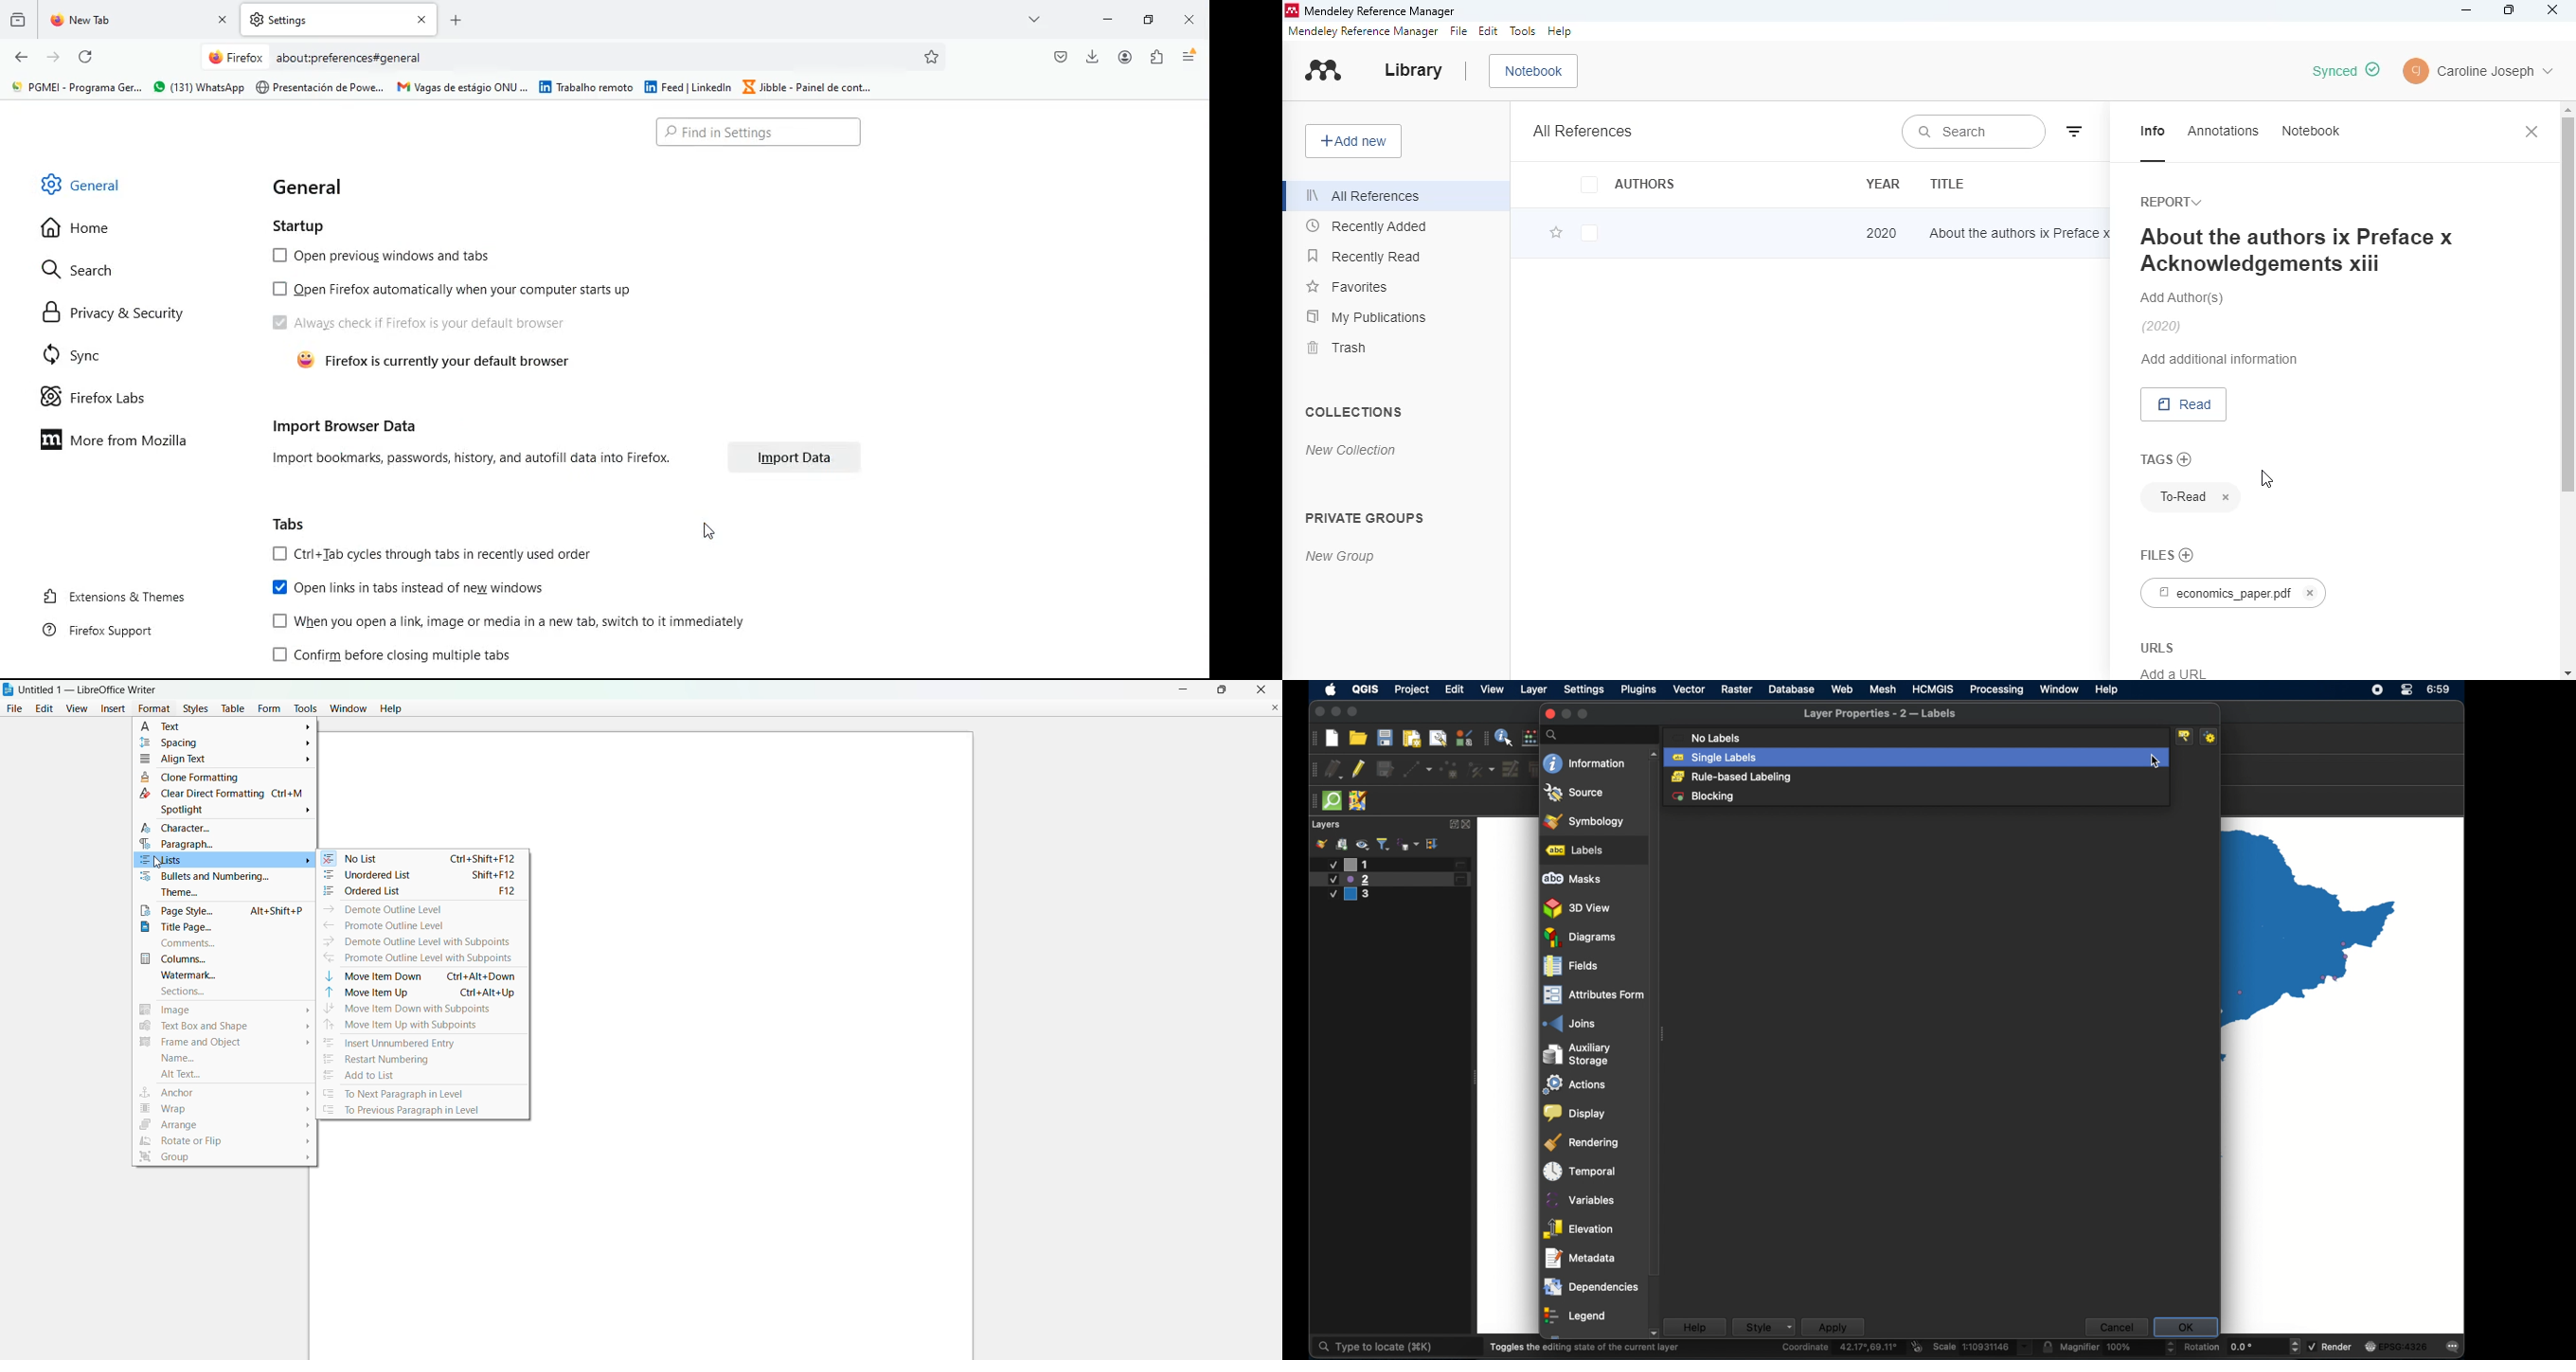 This screenshot has height=1372, width=2576. What do you see at coordinates (1585, 1347) in the screenshot?
I see `toggles the  dining state of the current layer` at bounding box center [1585, 1347].